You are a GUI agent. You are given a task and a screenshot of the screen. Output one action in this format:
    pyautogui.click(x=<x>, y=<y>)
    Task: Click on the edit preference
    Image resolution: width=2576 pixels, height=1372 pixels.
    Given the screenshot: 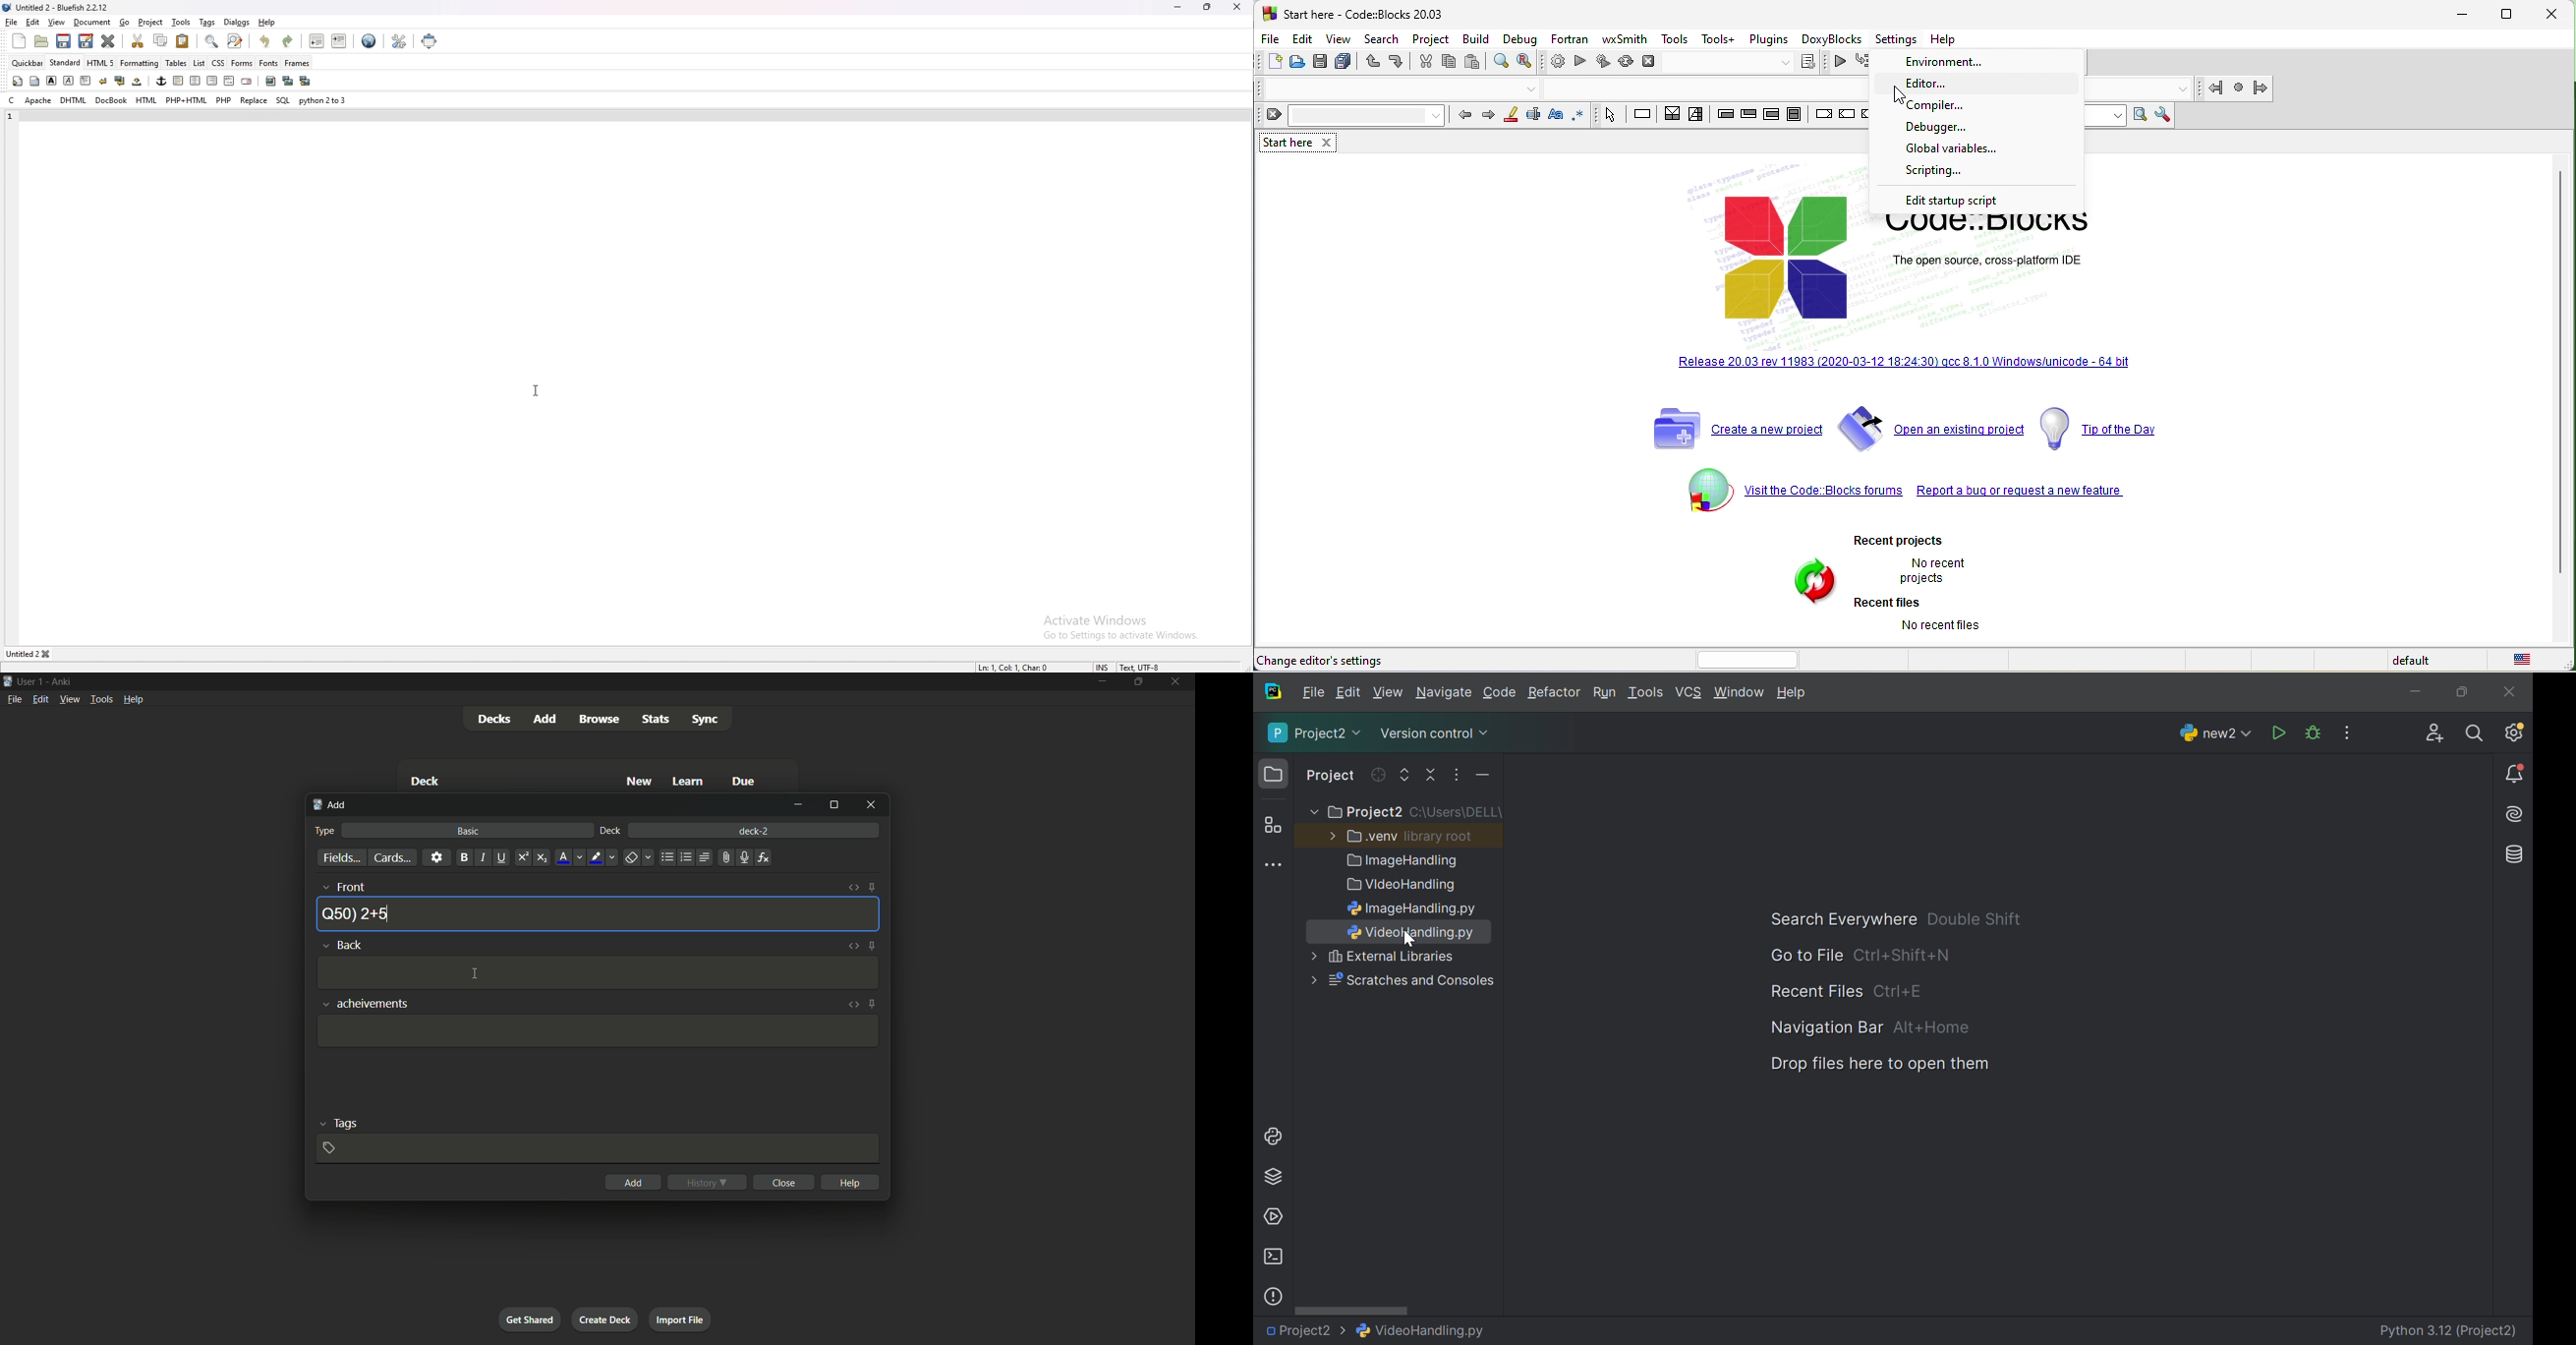 What is the action you would take?
    pyautogui.click(x=398, y=41)
    